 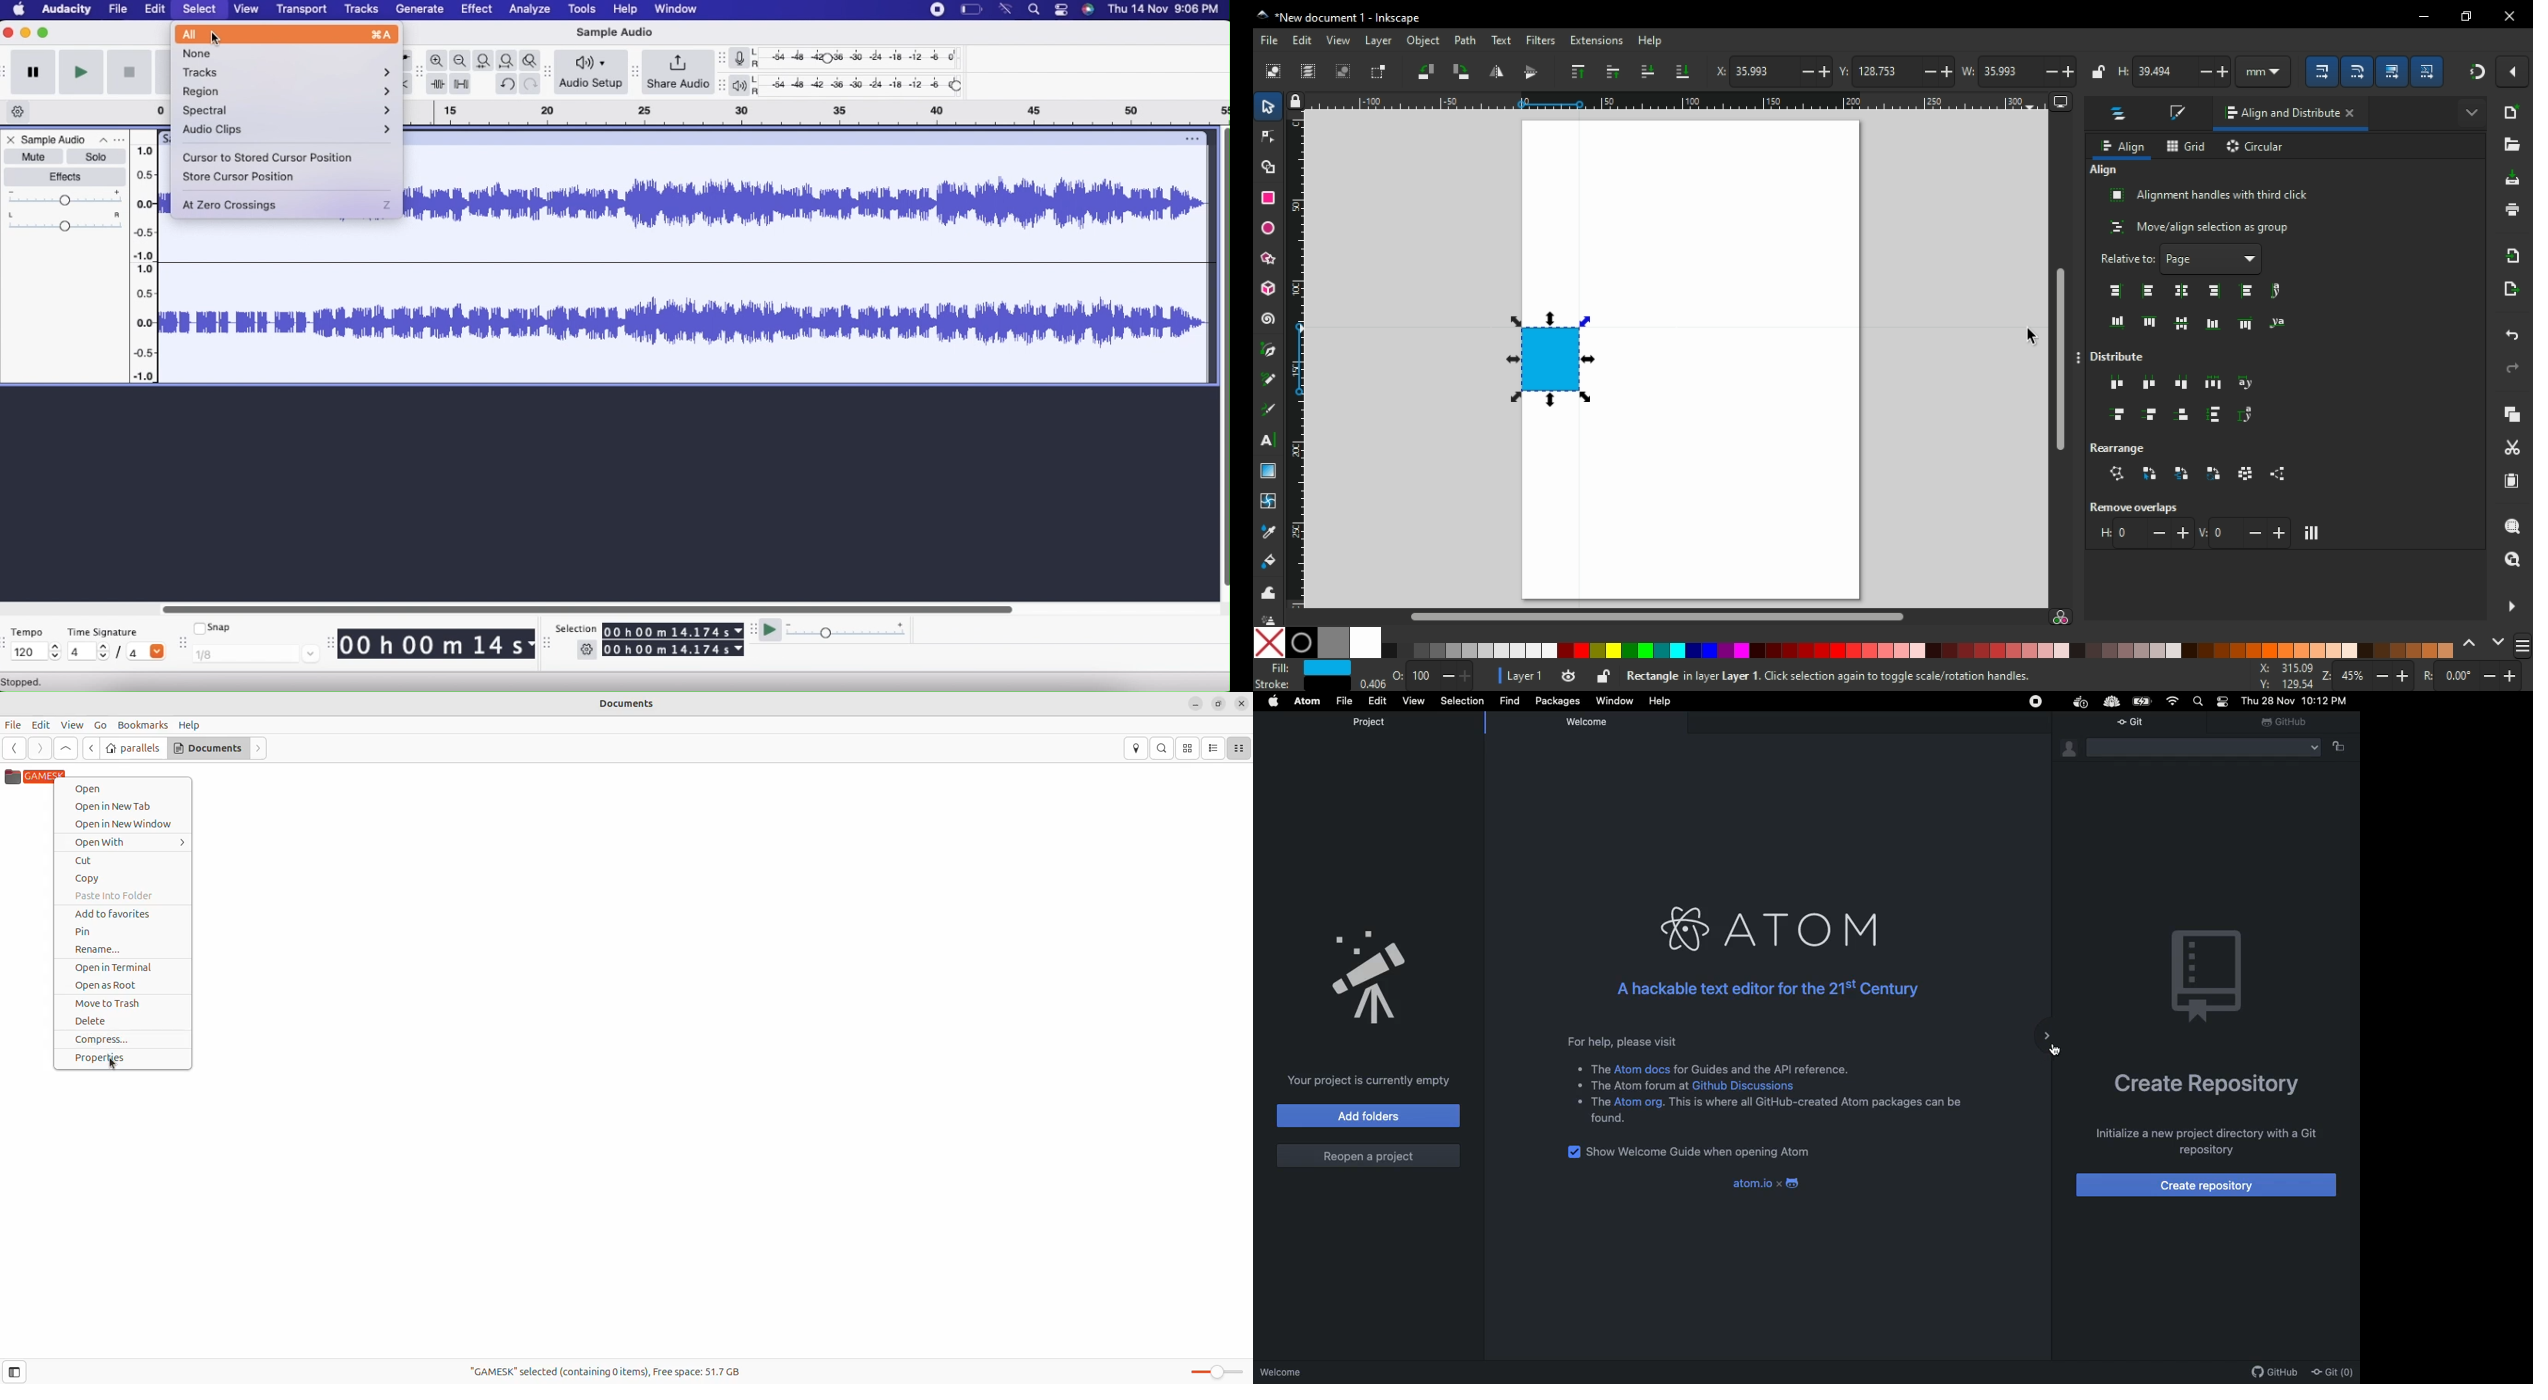 What do you see at coordinates (216, 627) in the screenshot?
I see `Snap` at bounding box center [216, 627].